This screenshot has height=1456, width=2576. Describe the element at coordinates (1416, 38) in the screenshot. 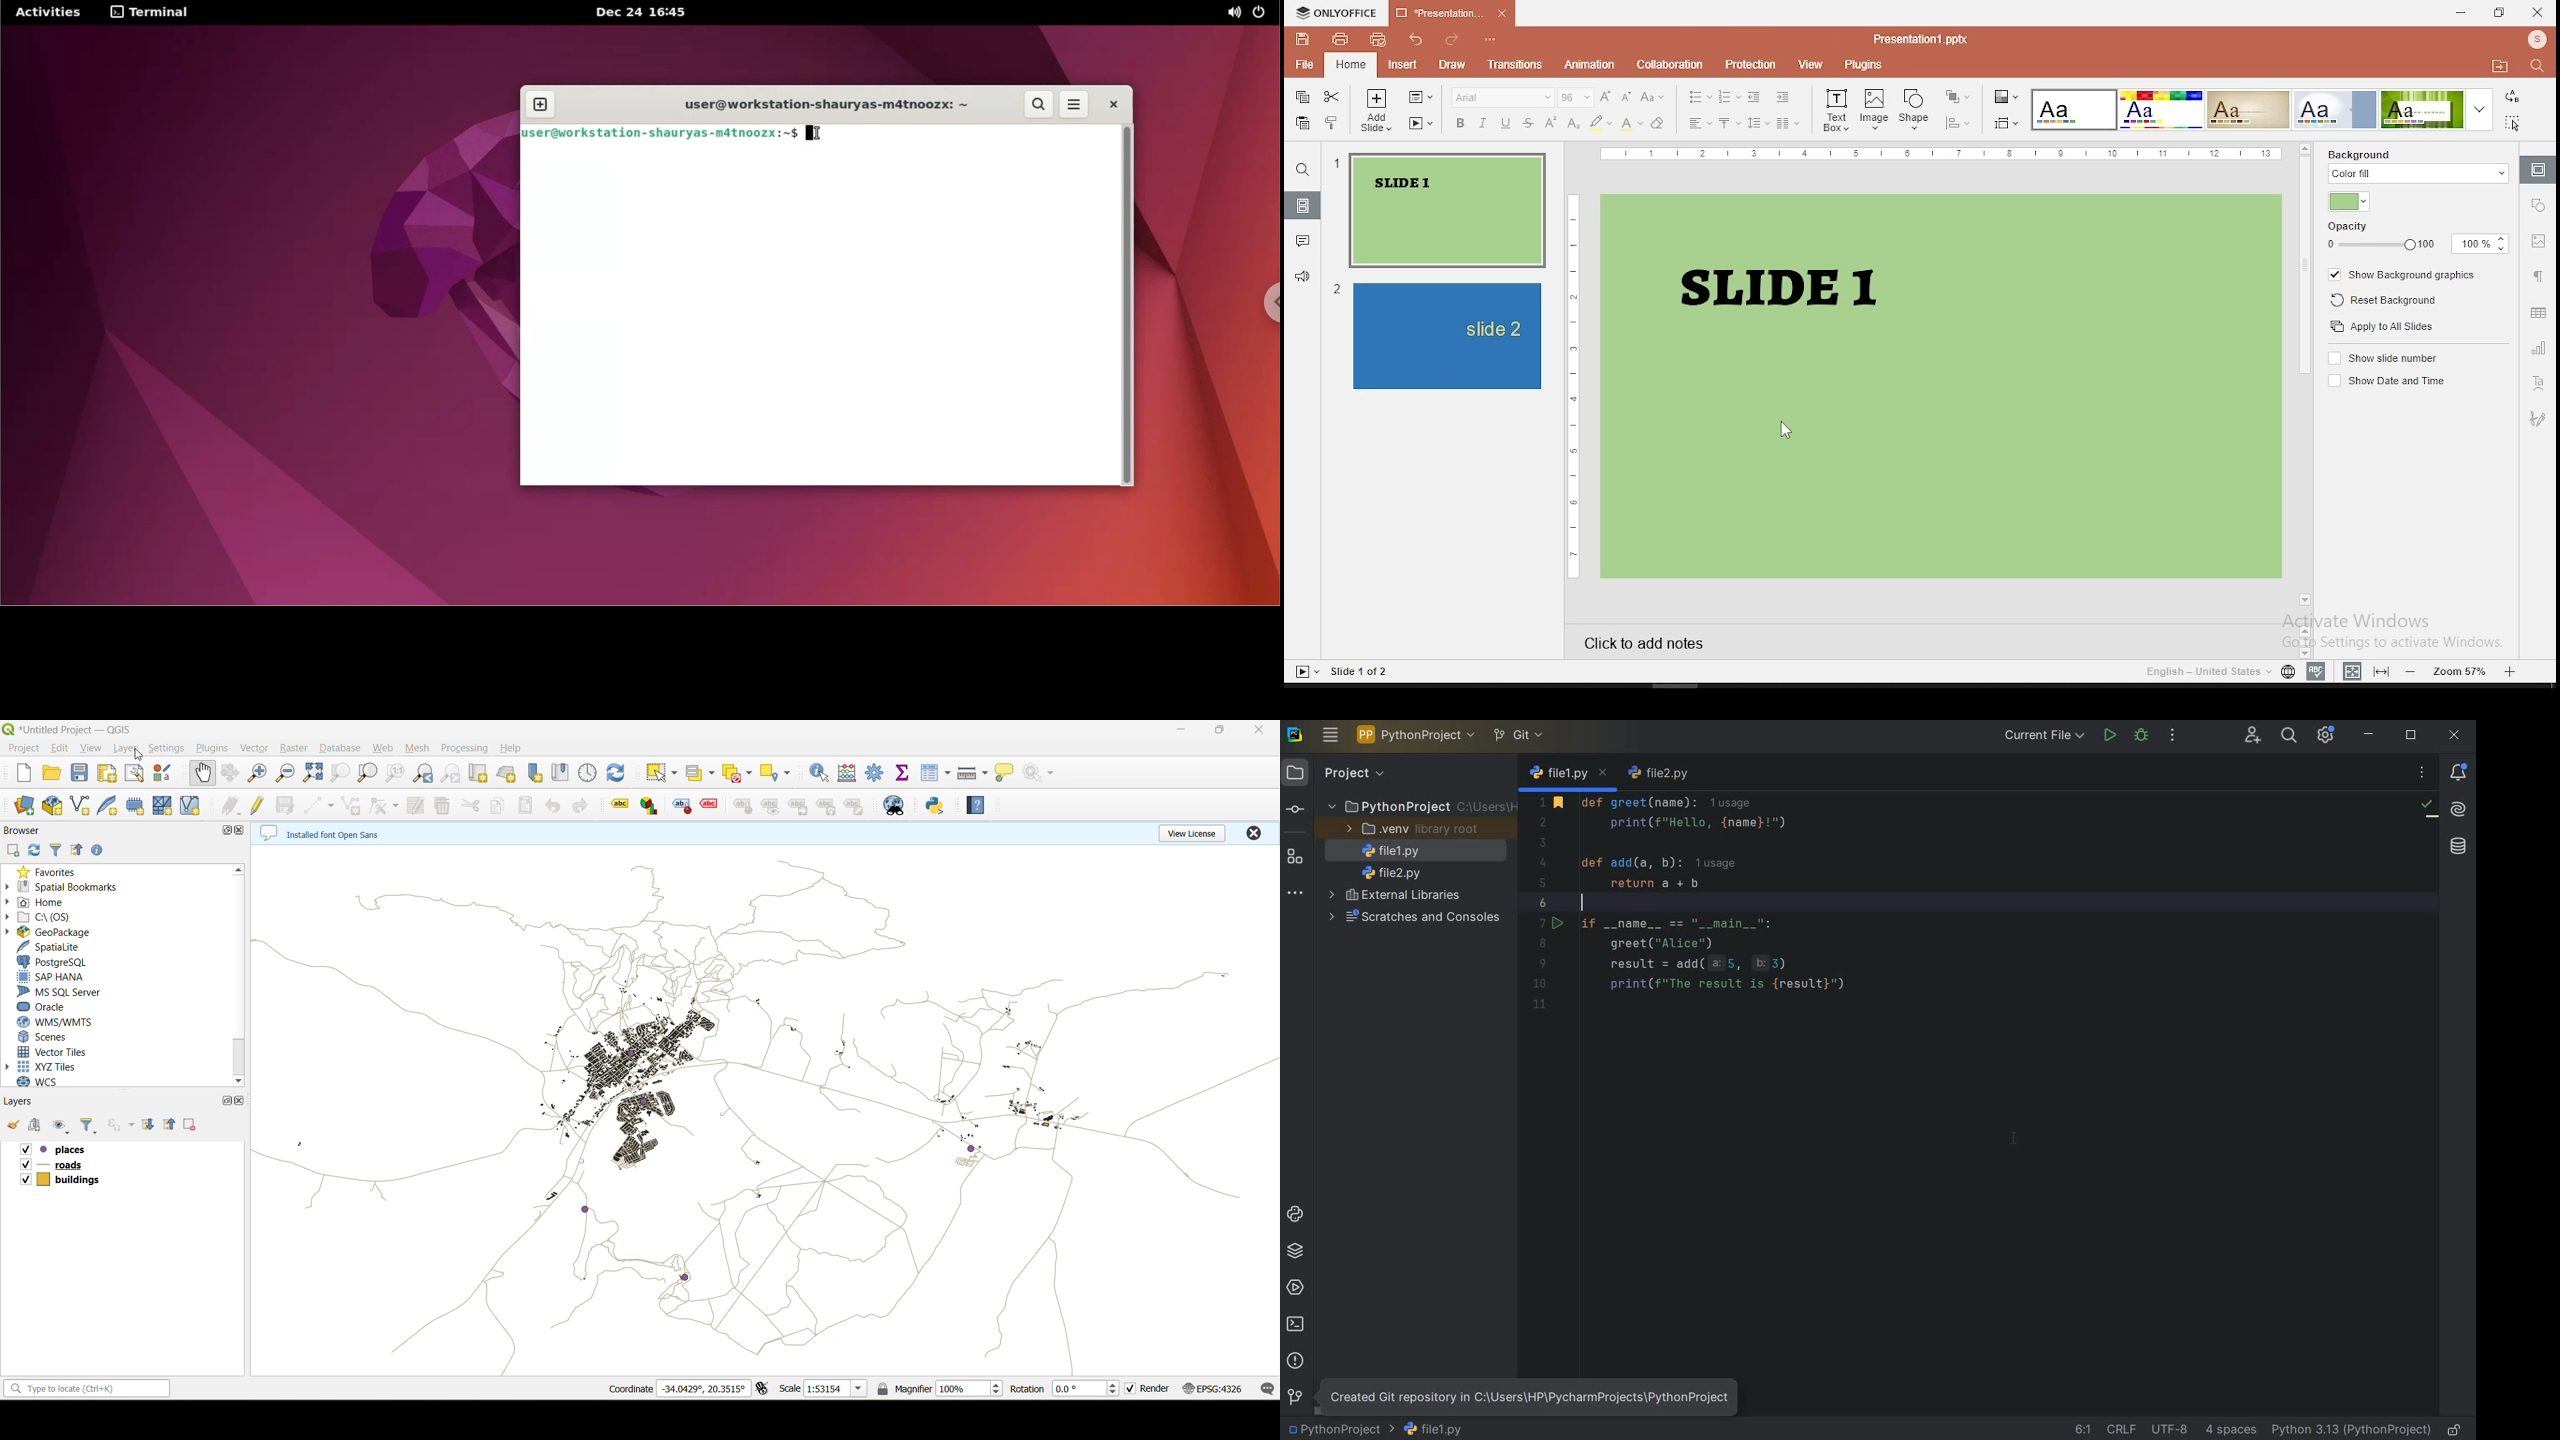

I see `undo` at that location.